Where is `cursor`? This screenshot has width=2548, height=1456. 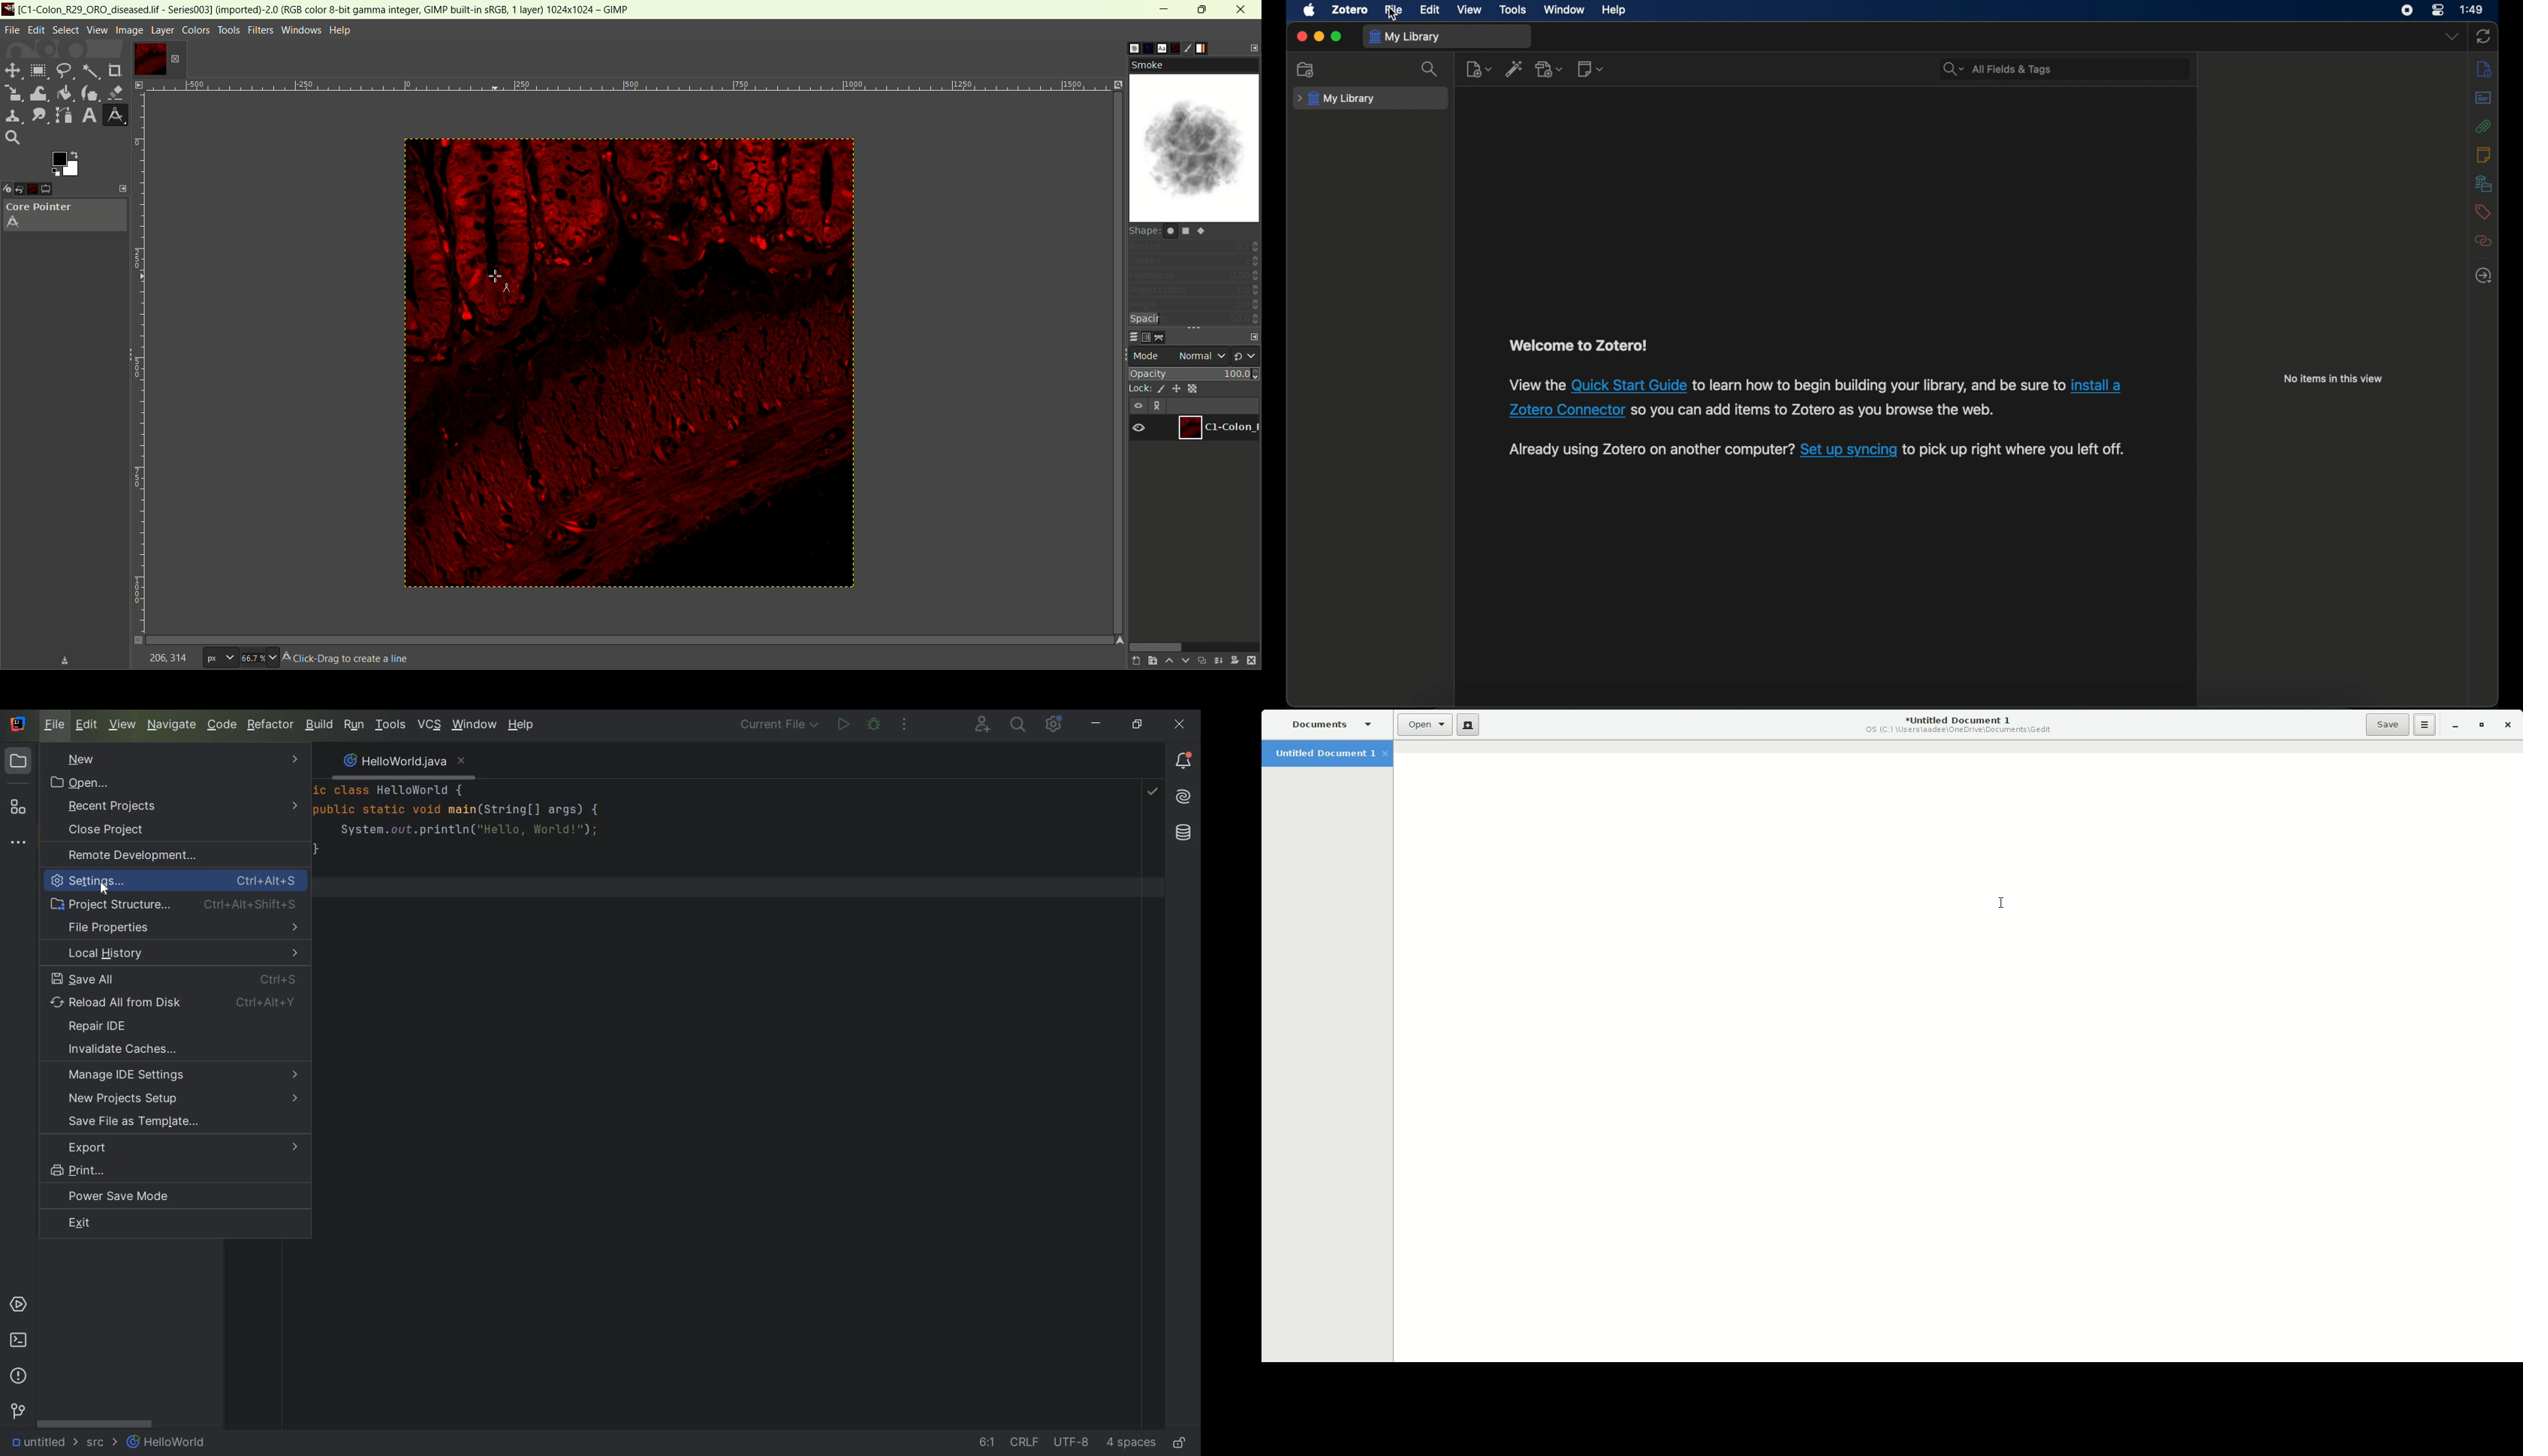
cursor is located at coordinates (1392, 14).